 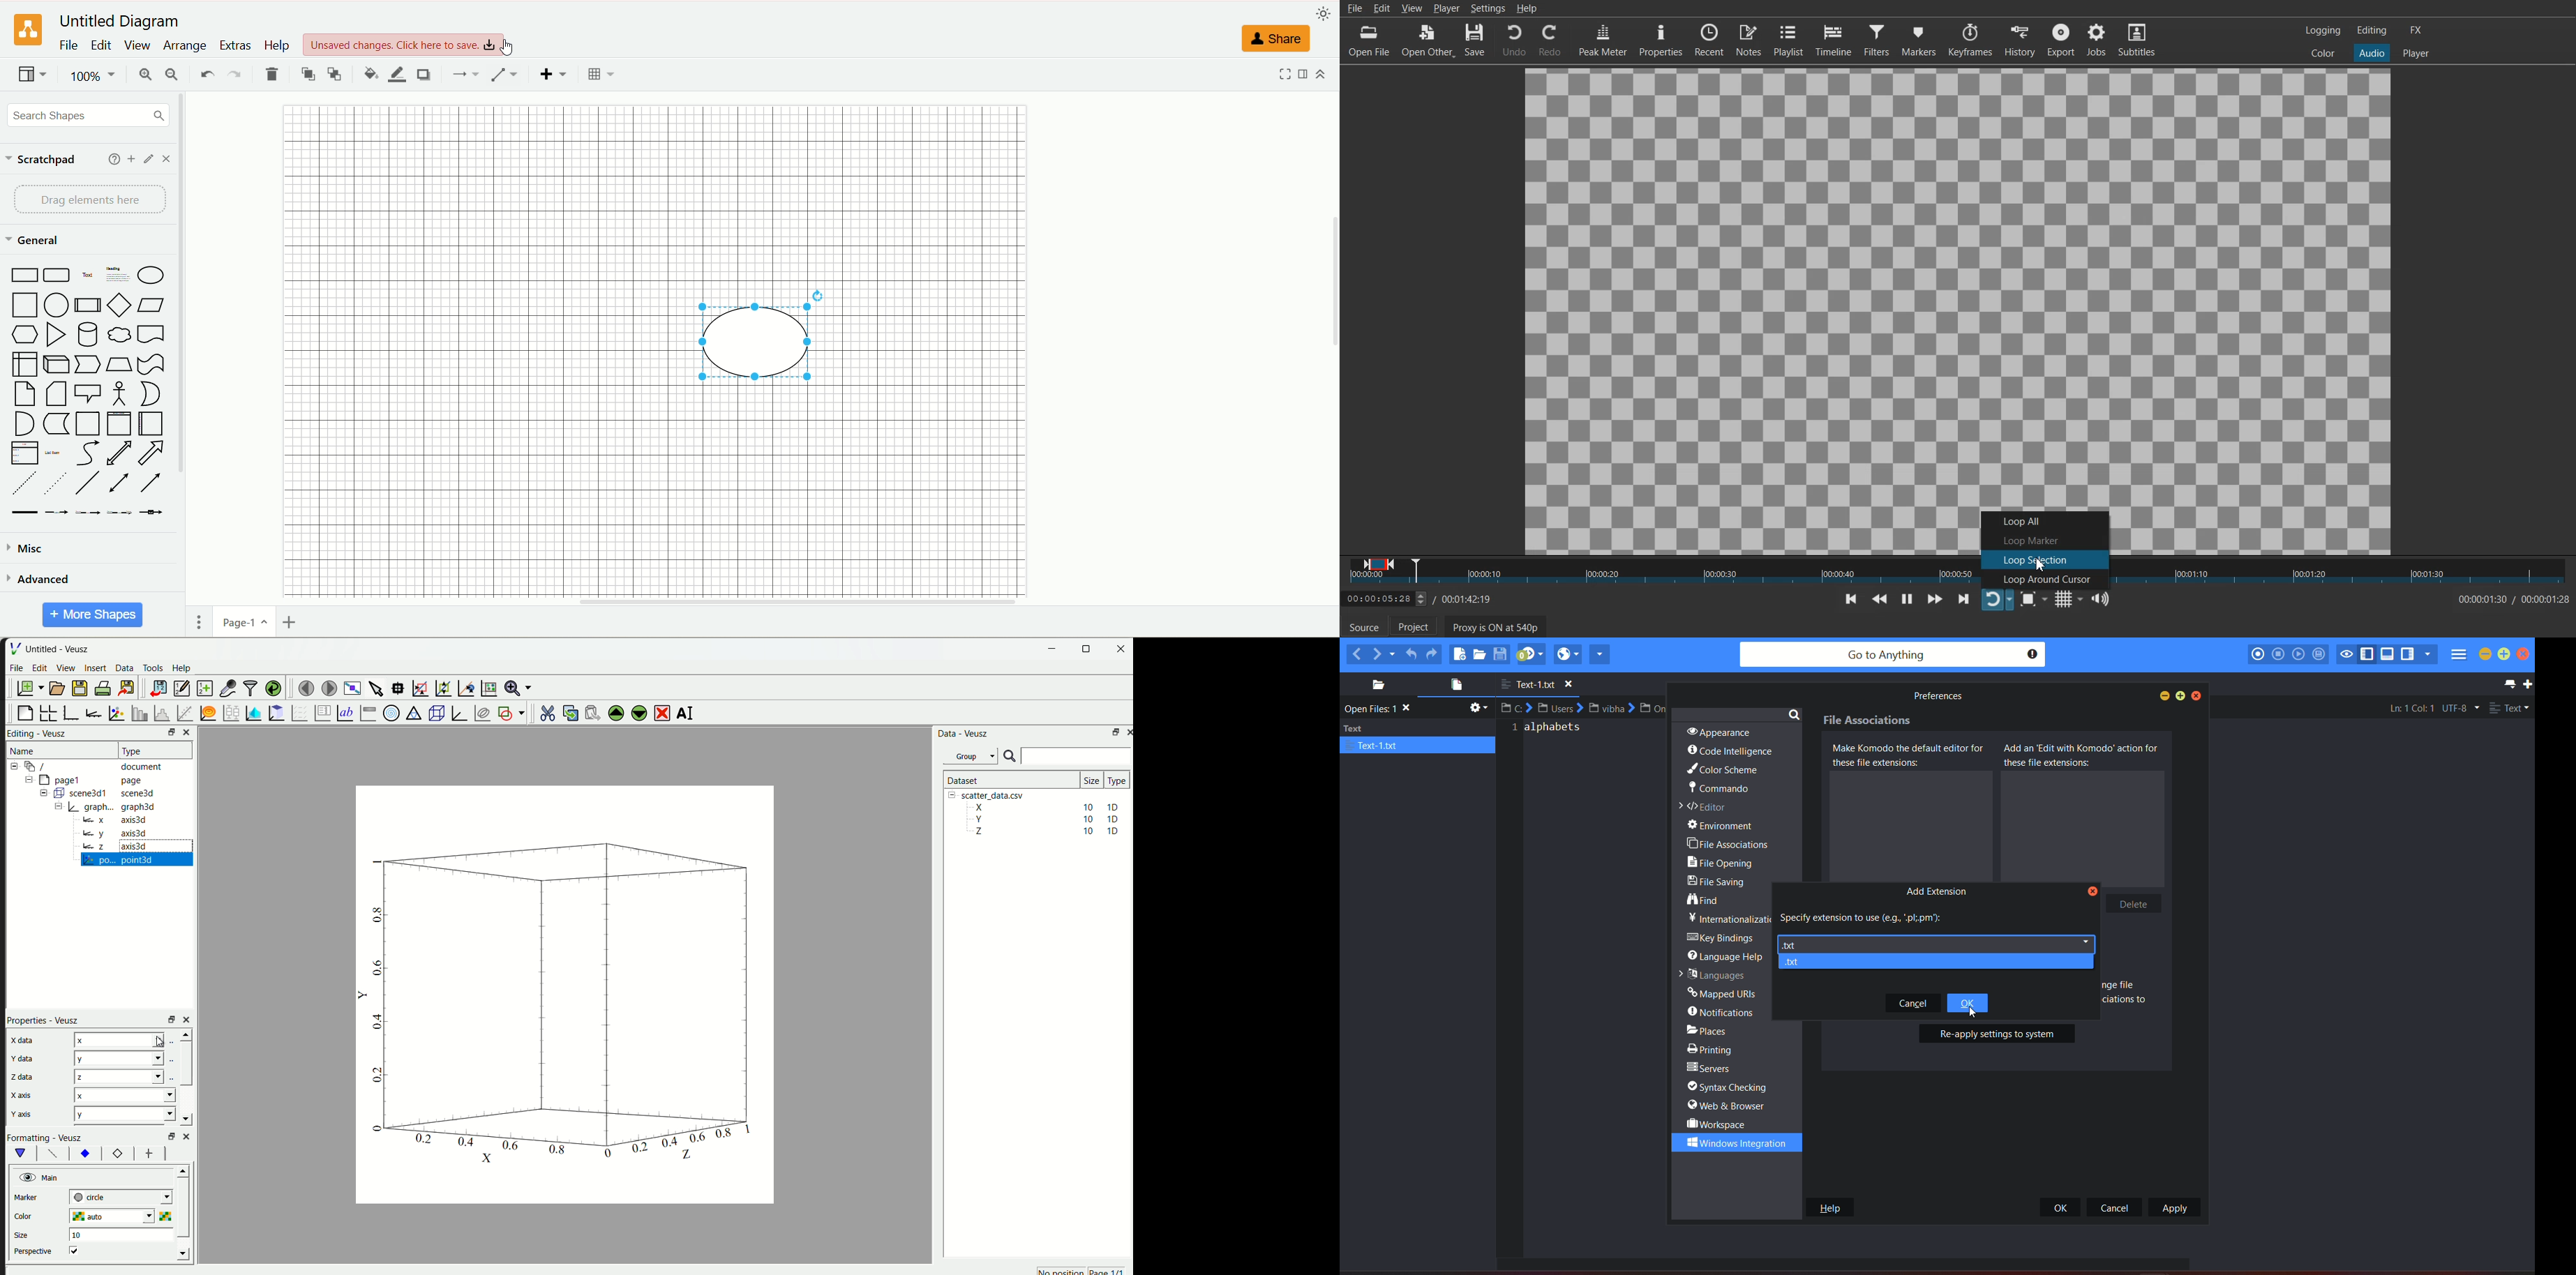 I want to click on checkbox, so click(x=77, y=1250).